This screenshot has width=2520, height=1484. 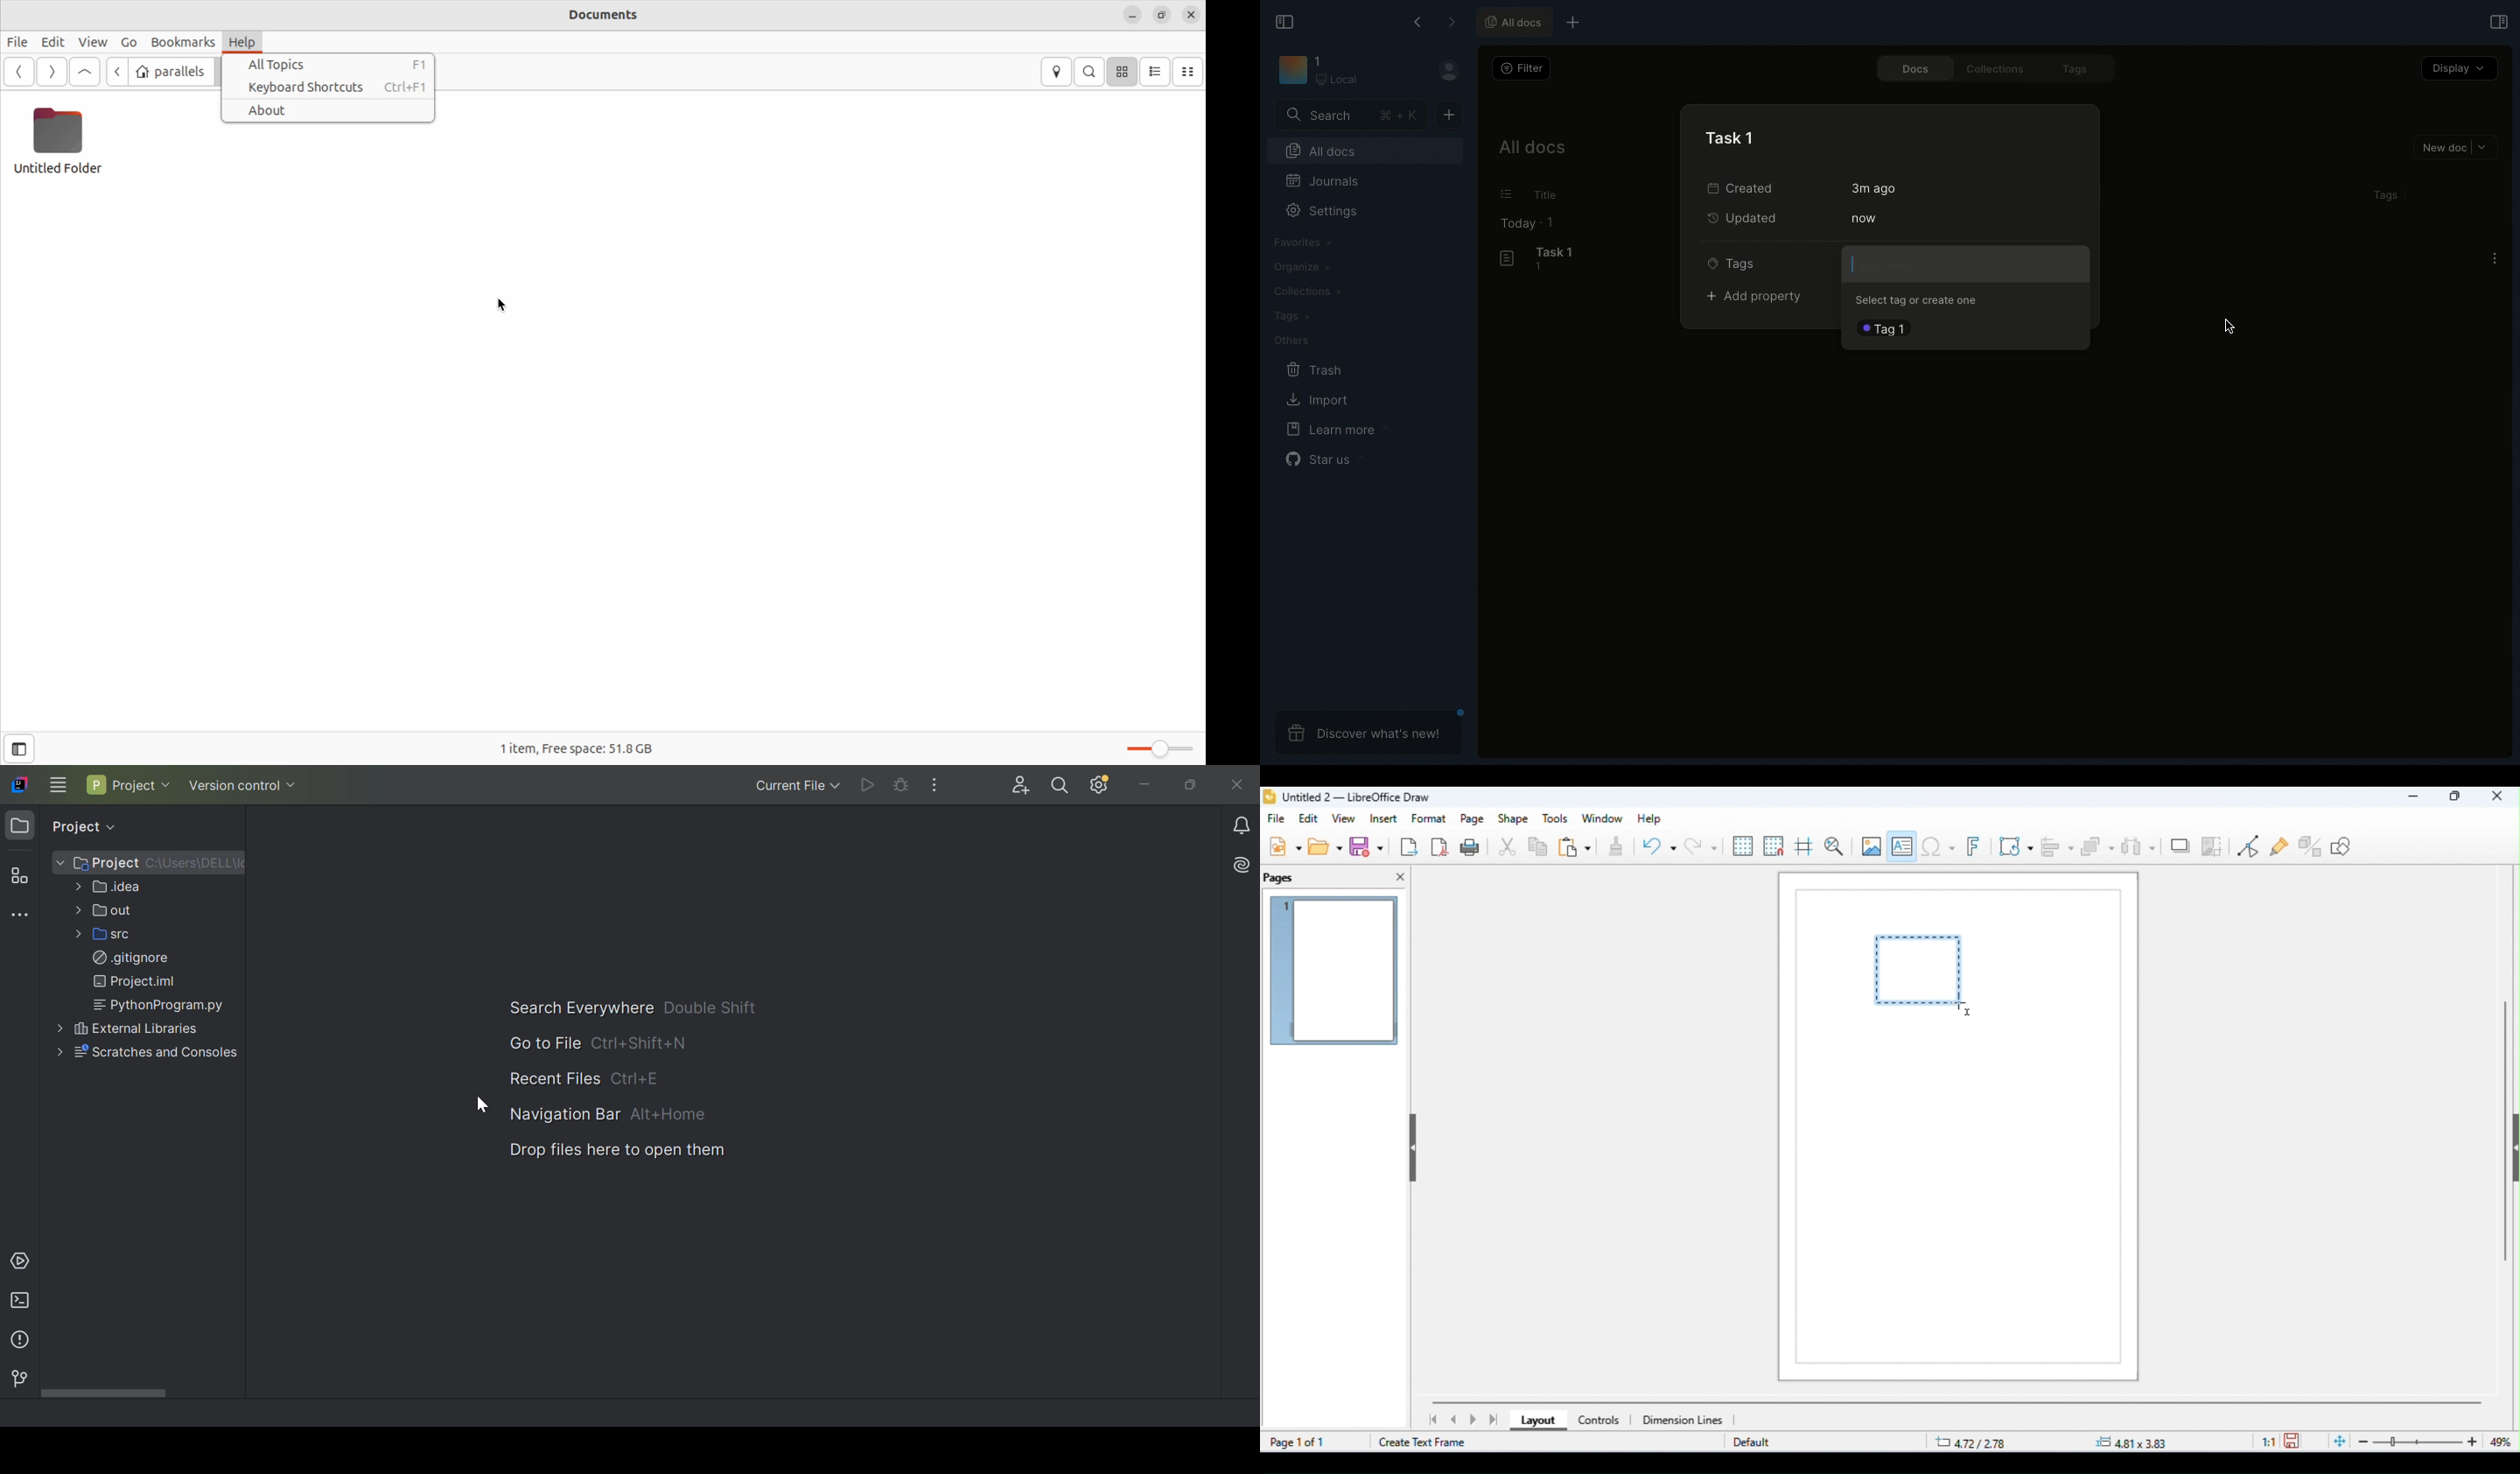 I want to click on title, so click(x=1347, y=797).